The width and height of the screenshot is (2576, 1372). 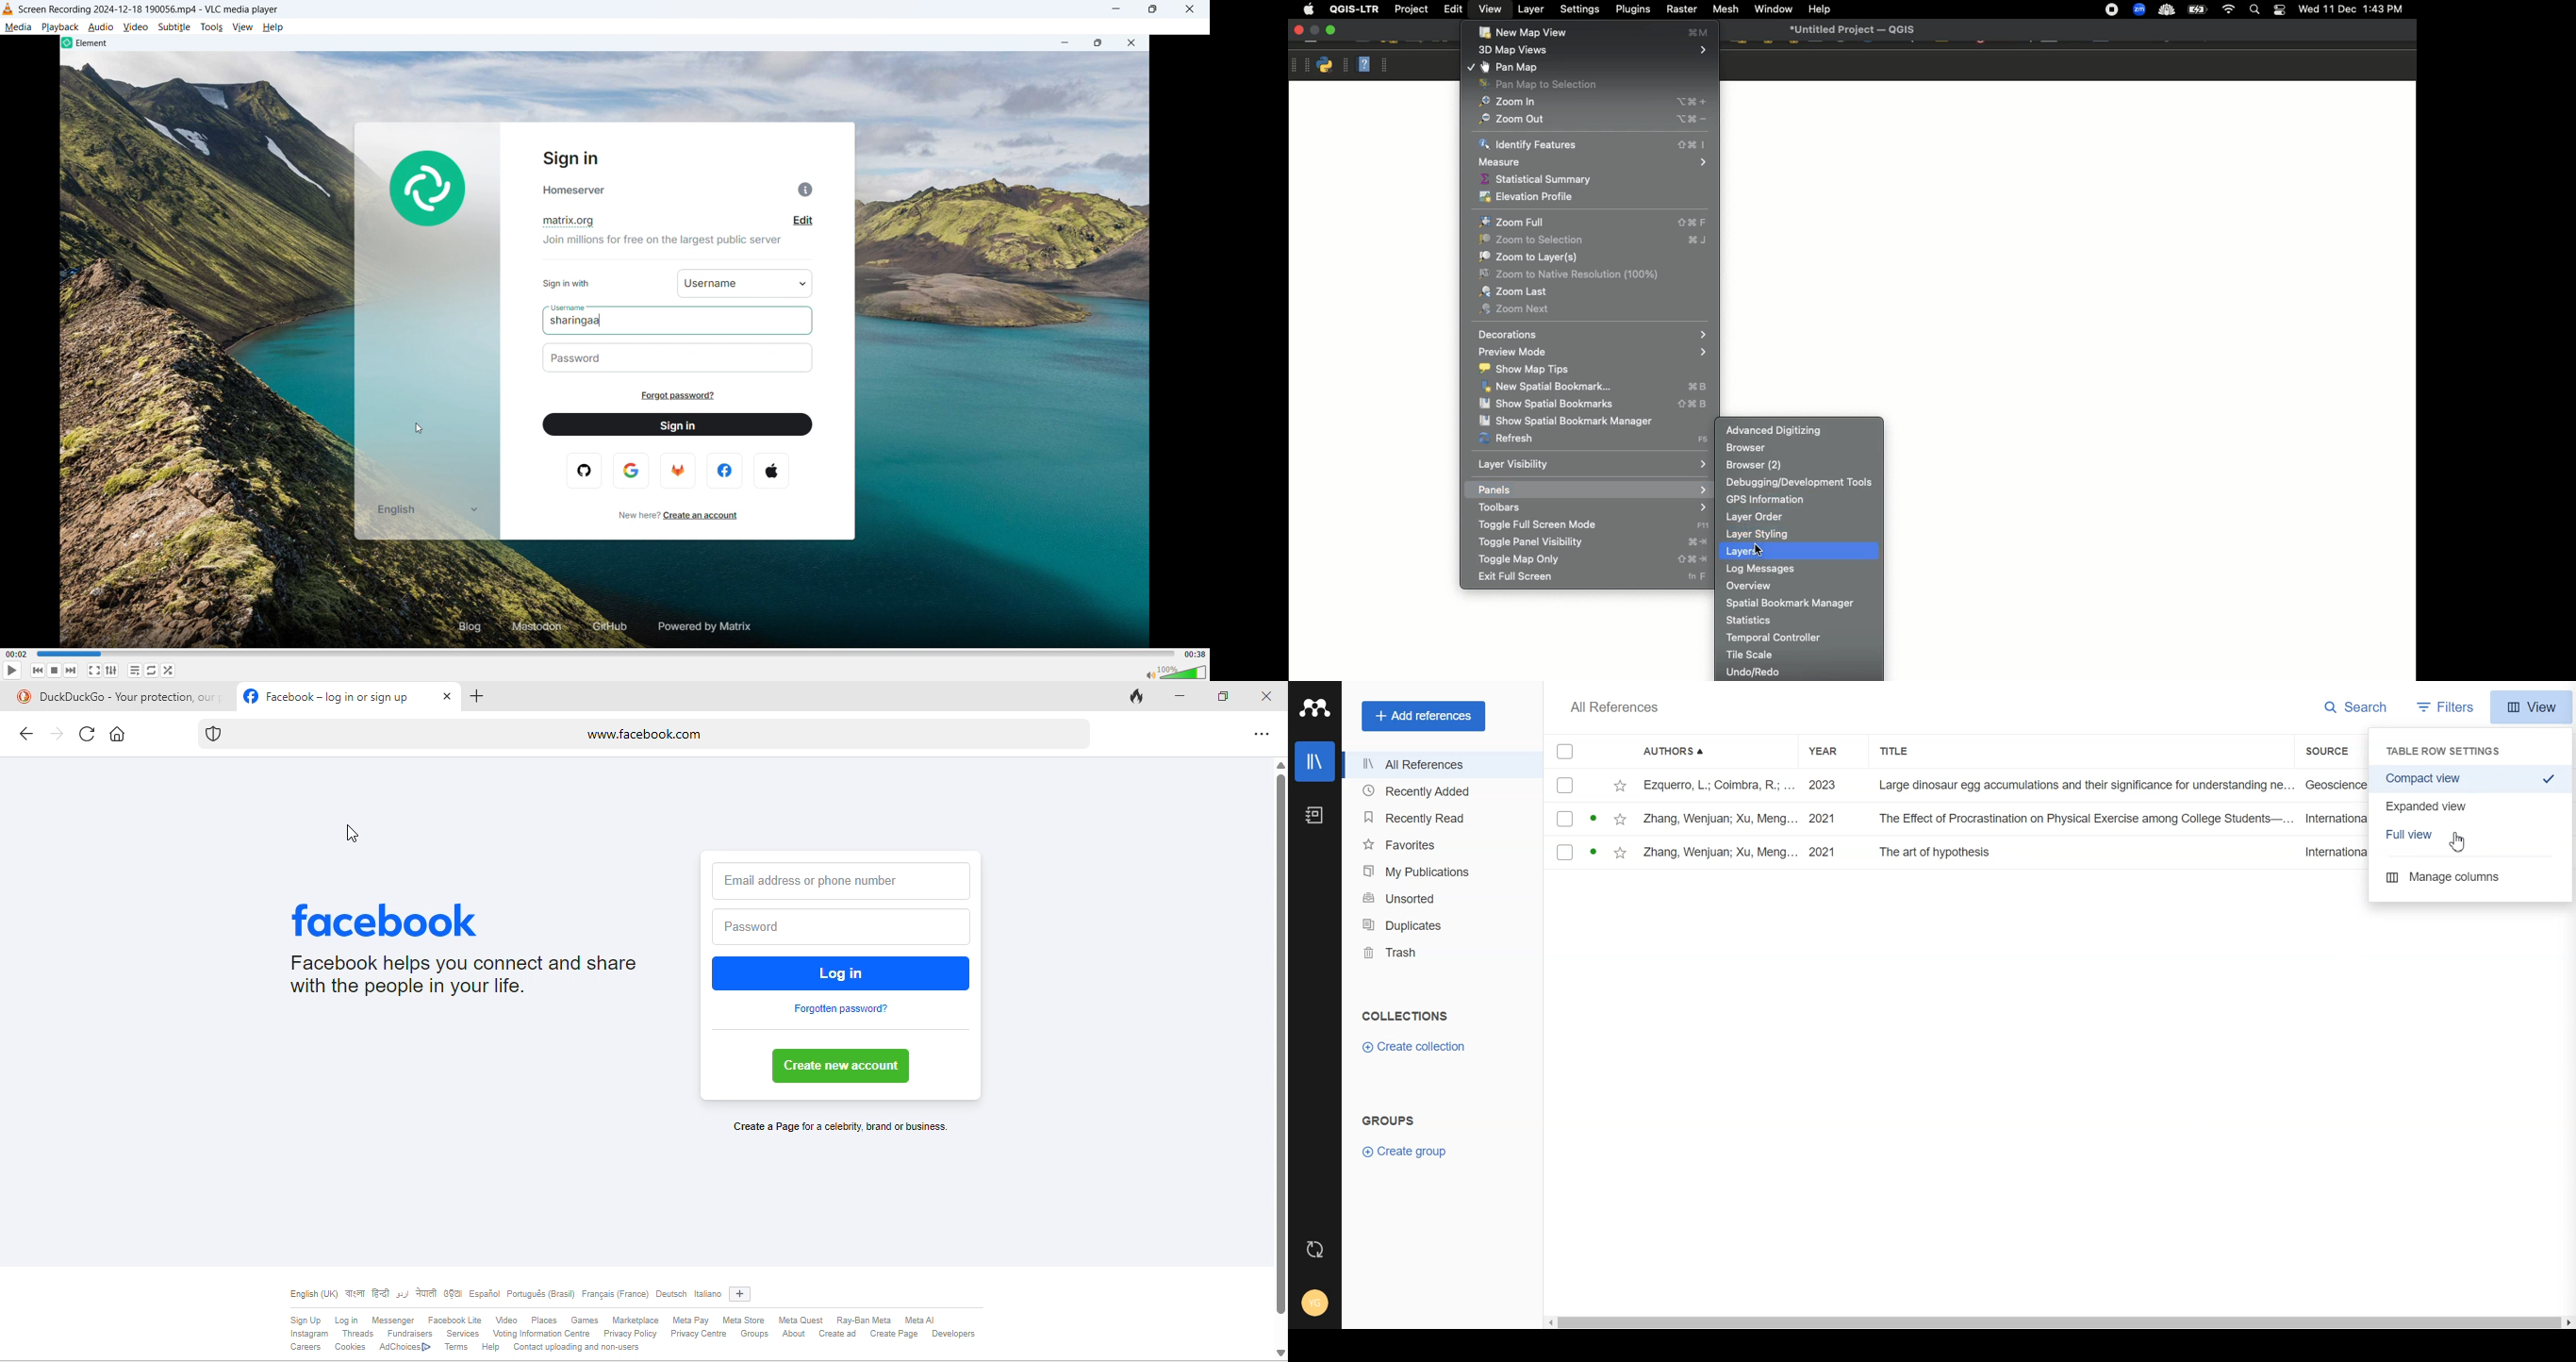 I want to click on , so click(x=1295, y=66).